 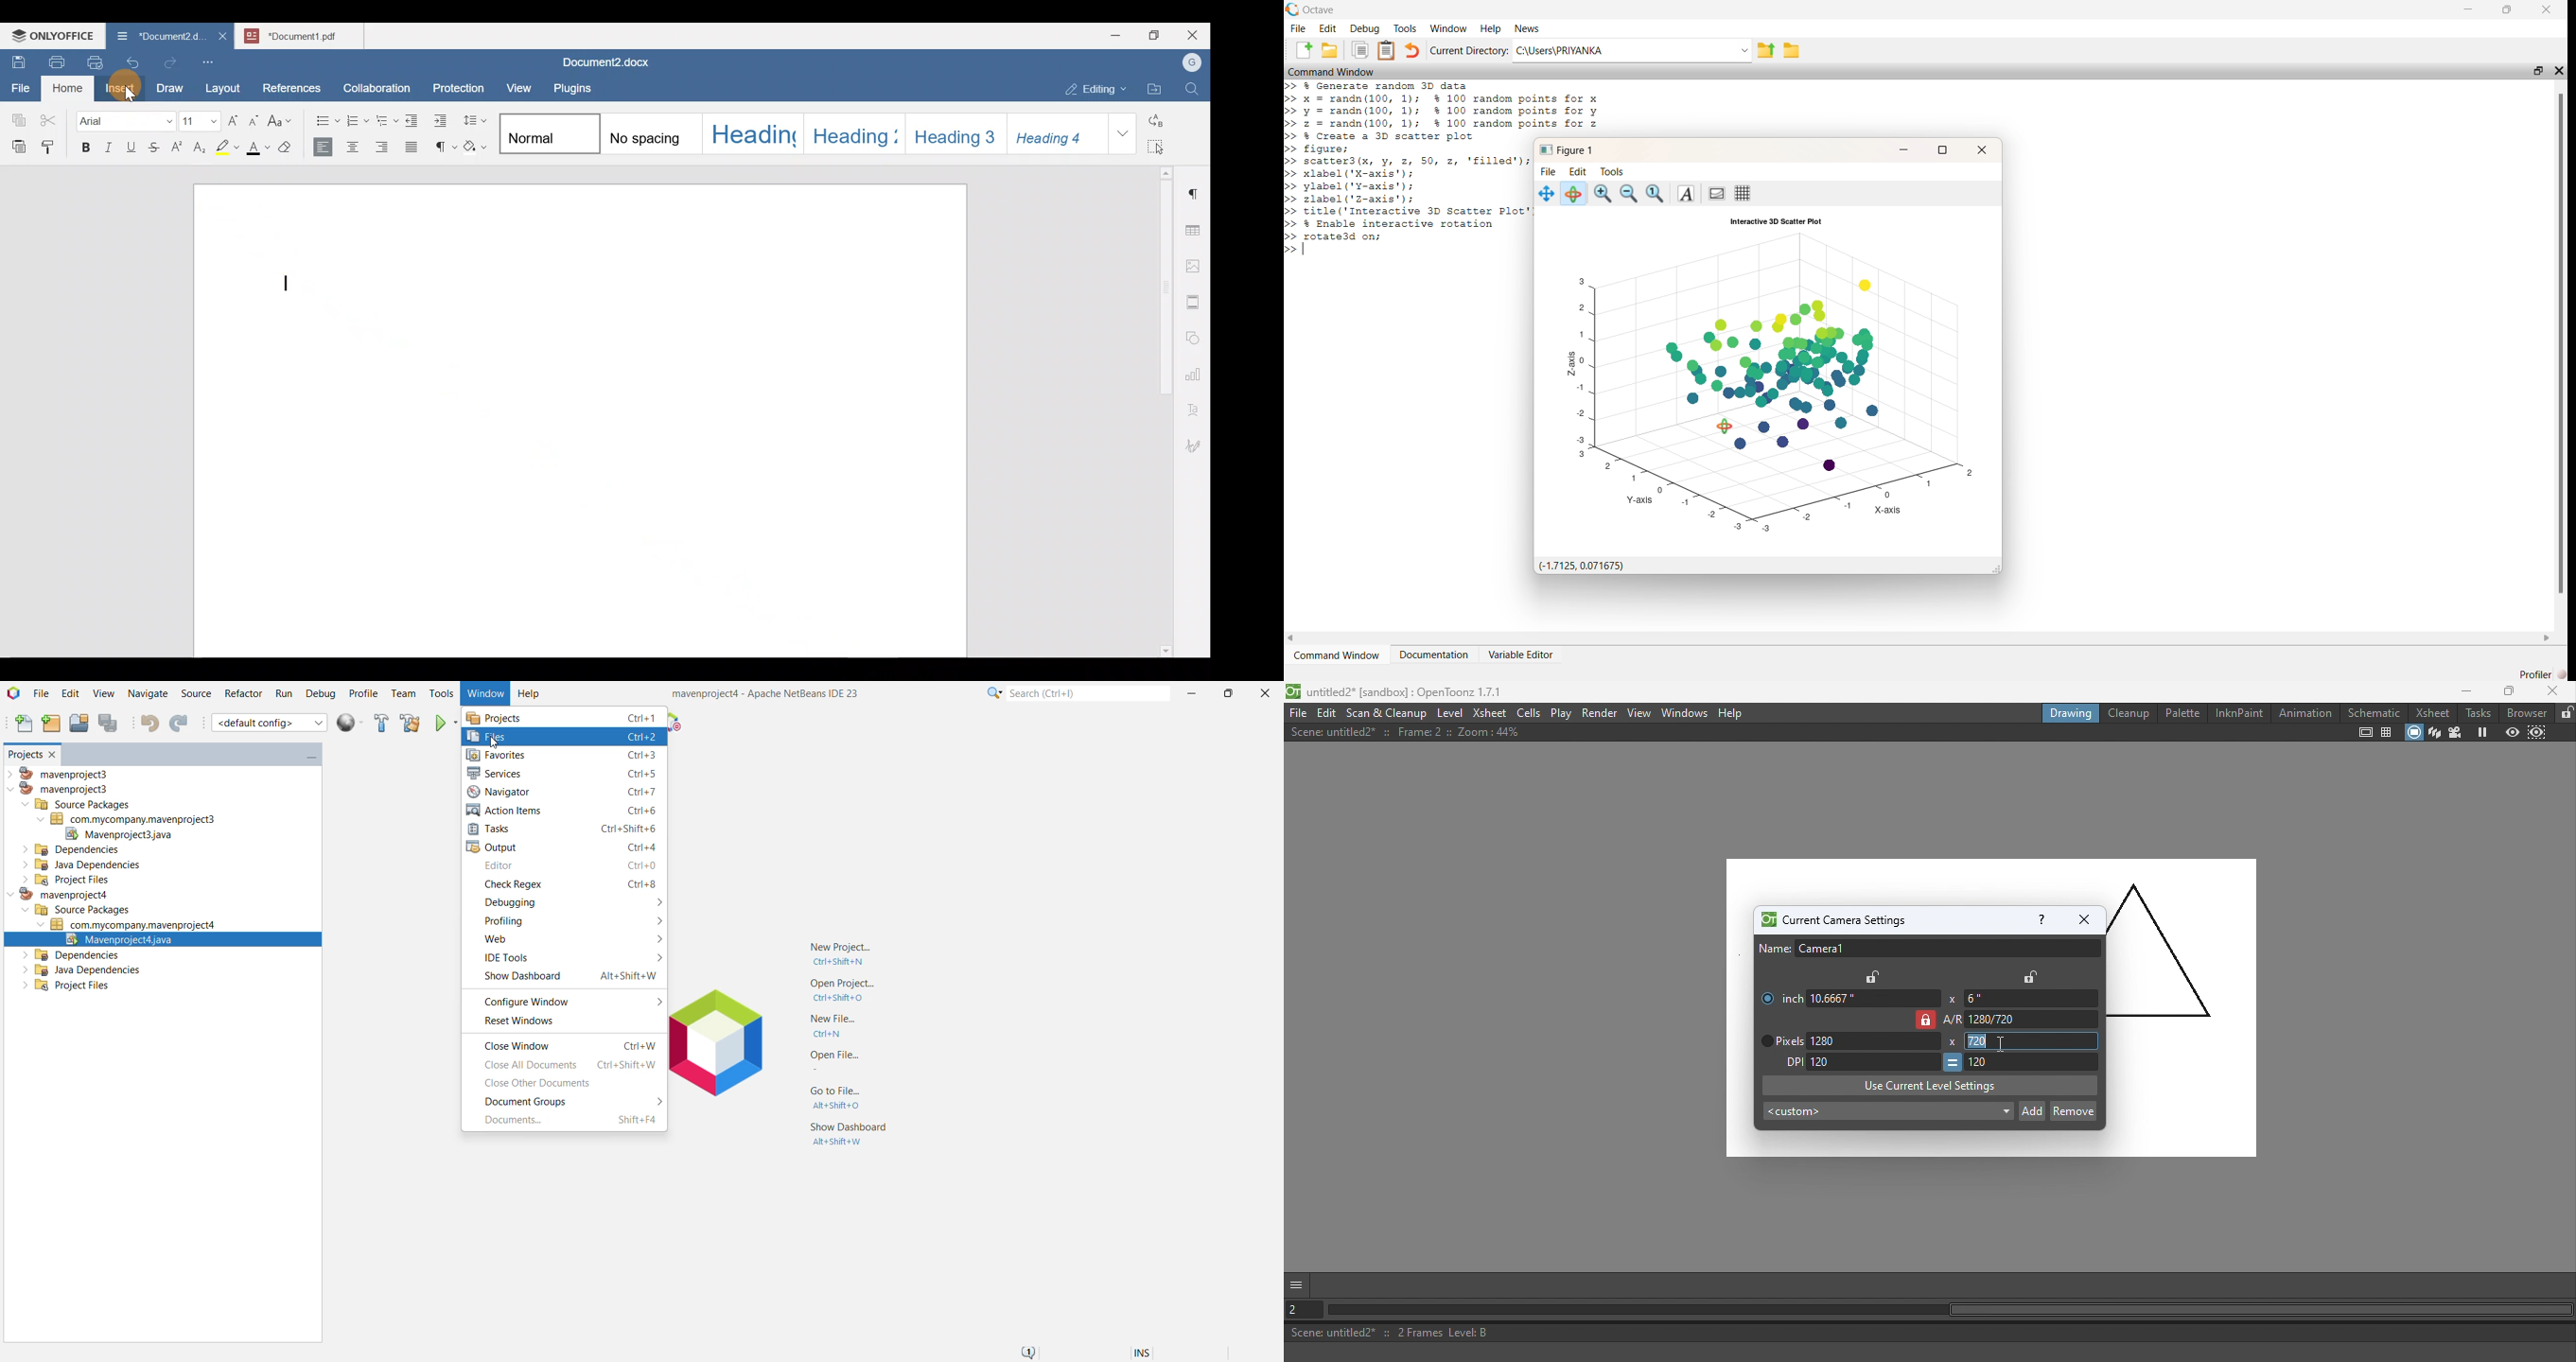 I want to click on Document pdf, so click(x=298, y=35).